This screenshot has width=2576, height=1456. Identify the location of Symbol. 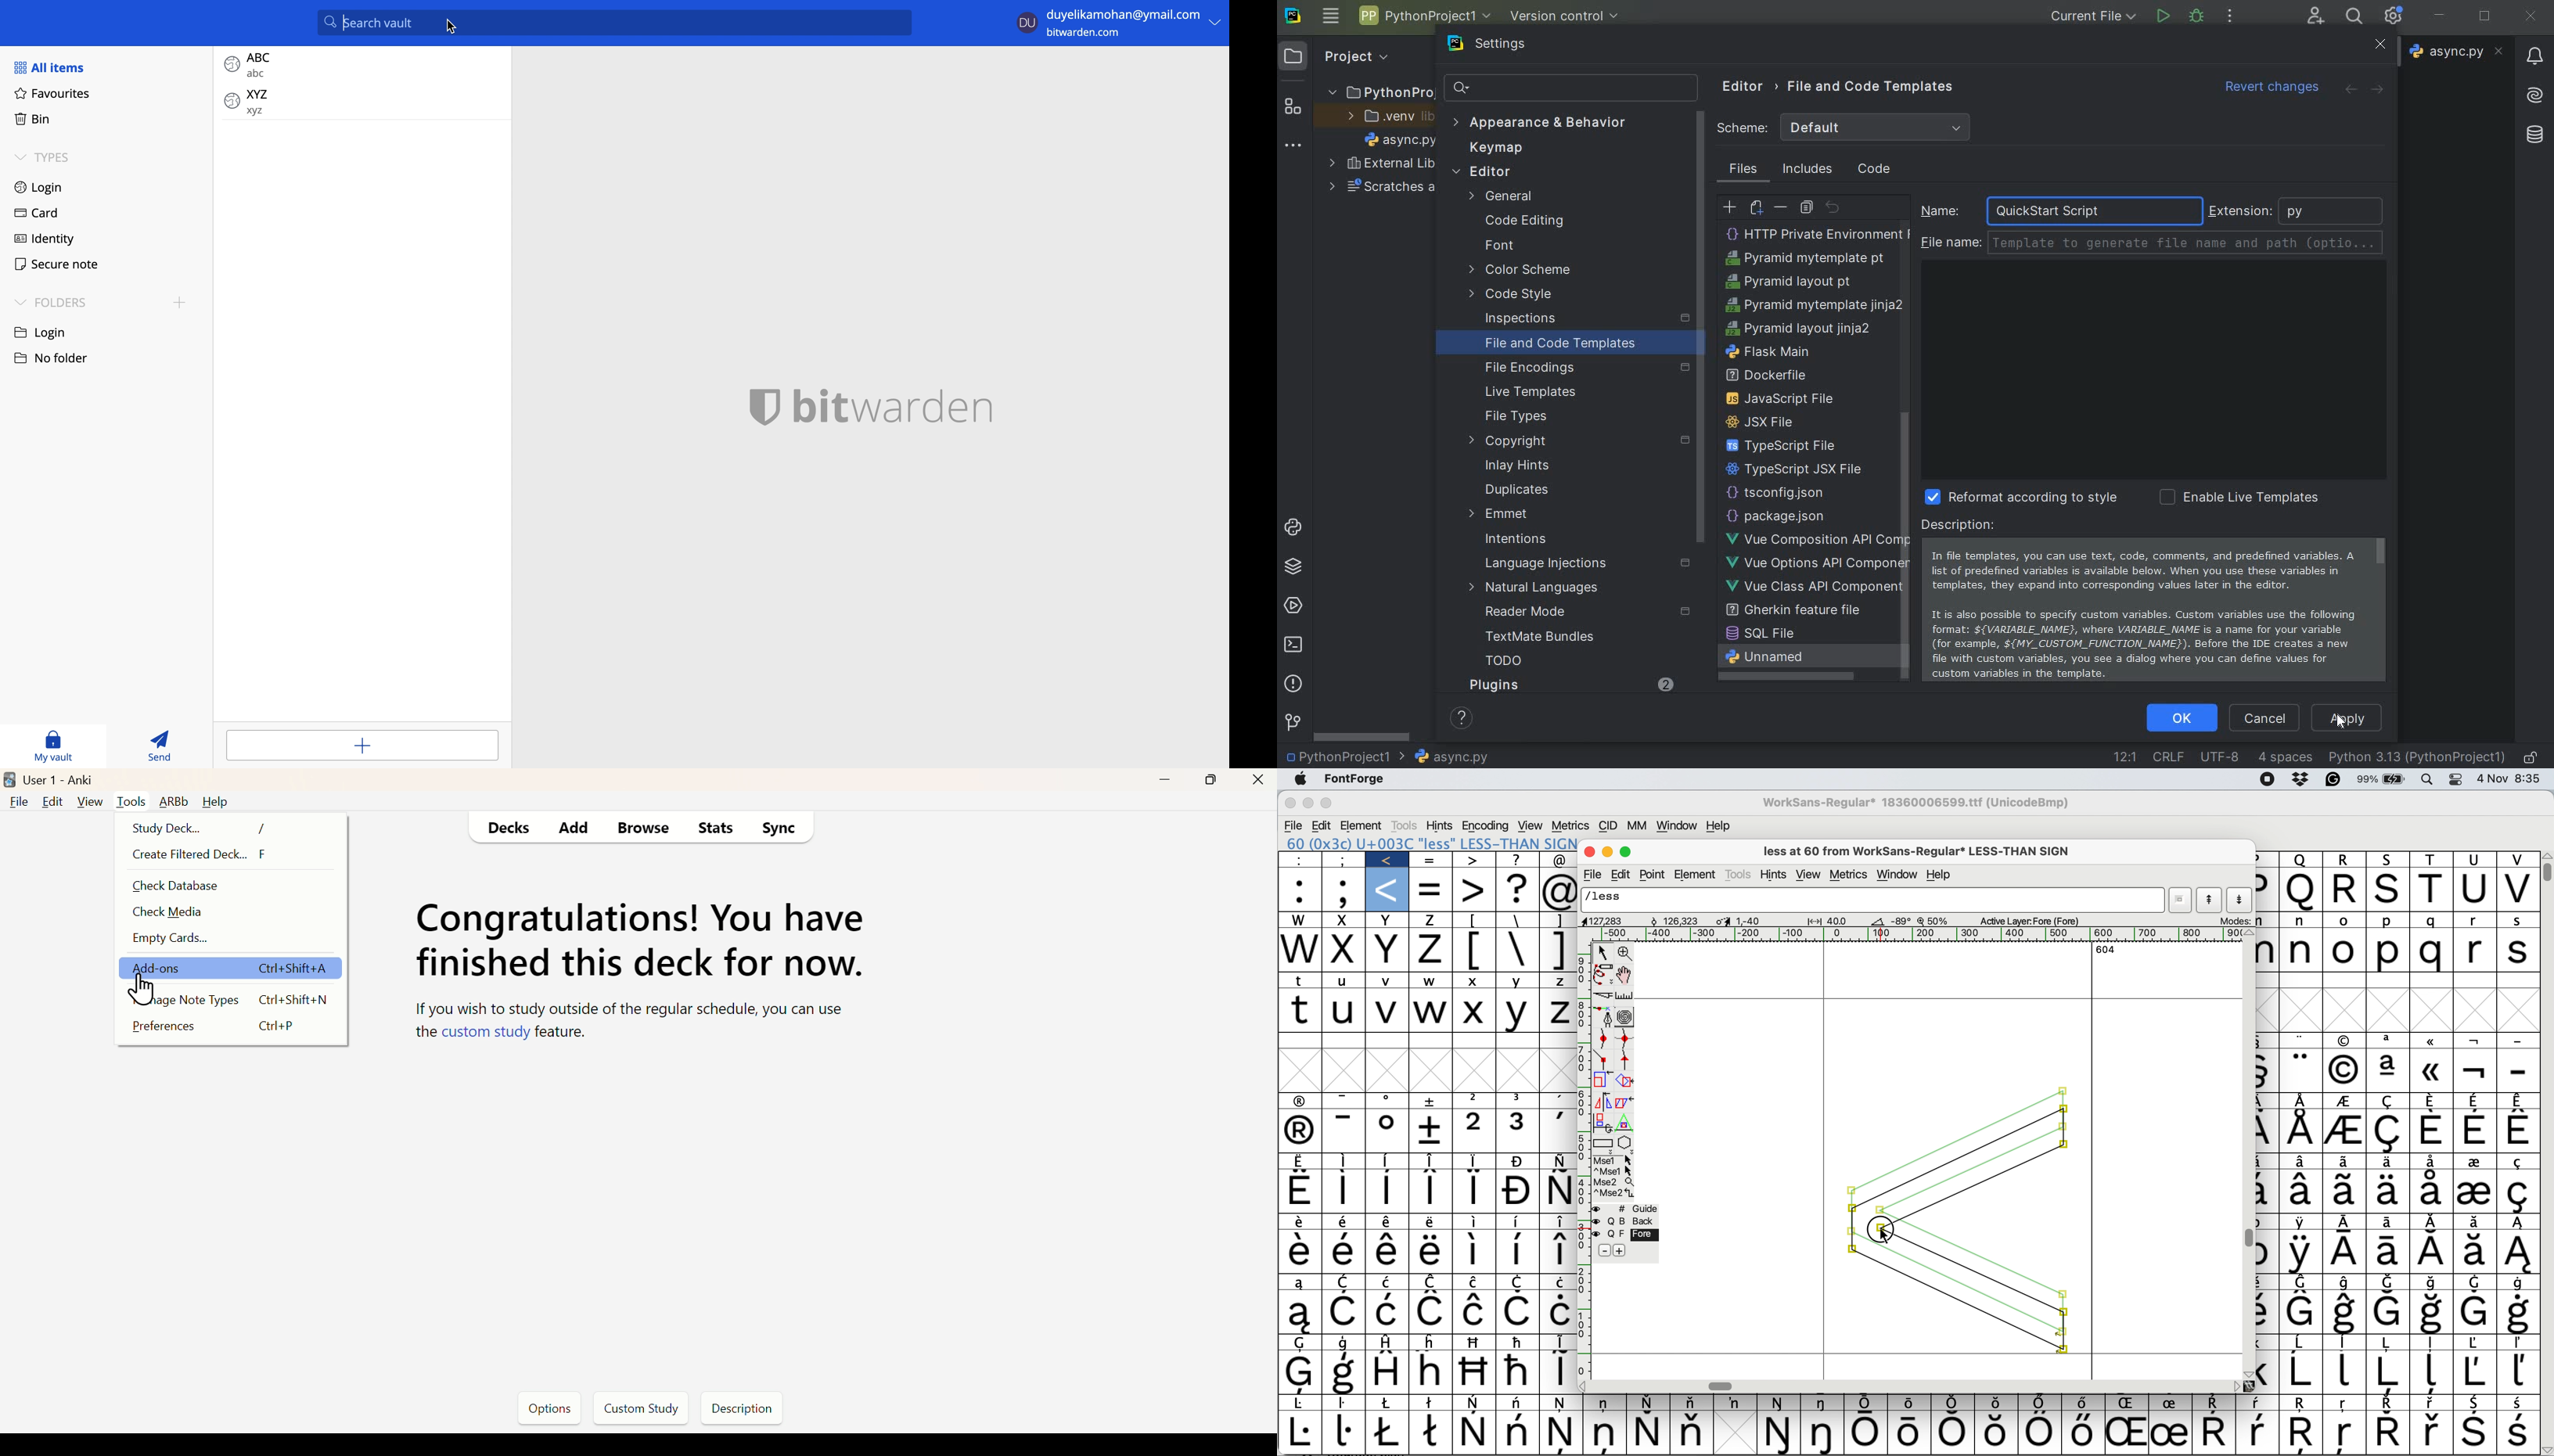
(1736, 1403).